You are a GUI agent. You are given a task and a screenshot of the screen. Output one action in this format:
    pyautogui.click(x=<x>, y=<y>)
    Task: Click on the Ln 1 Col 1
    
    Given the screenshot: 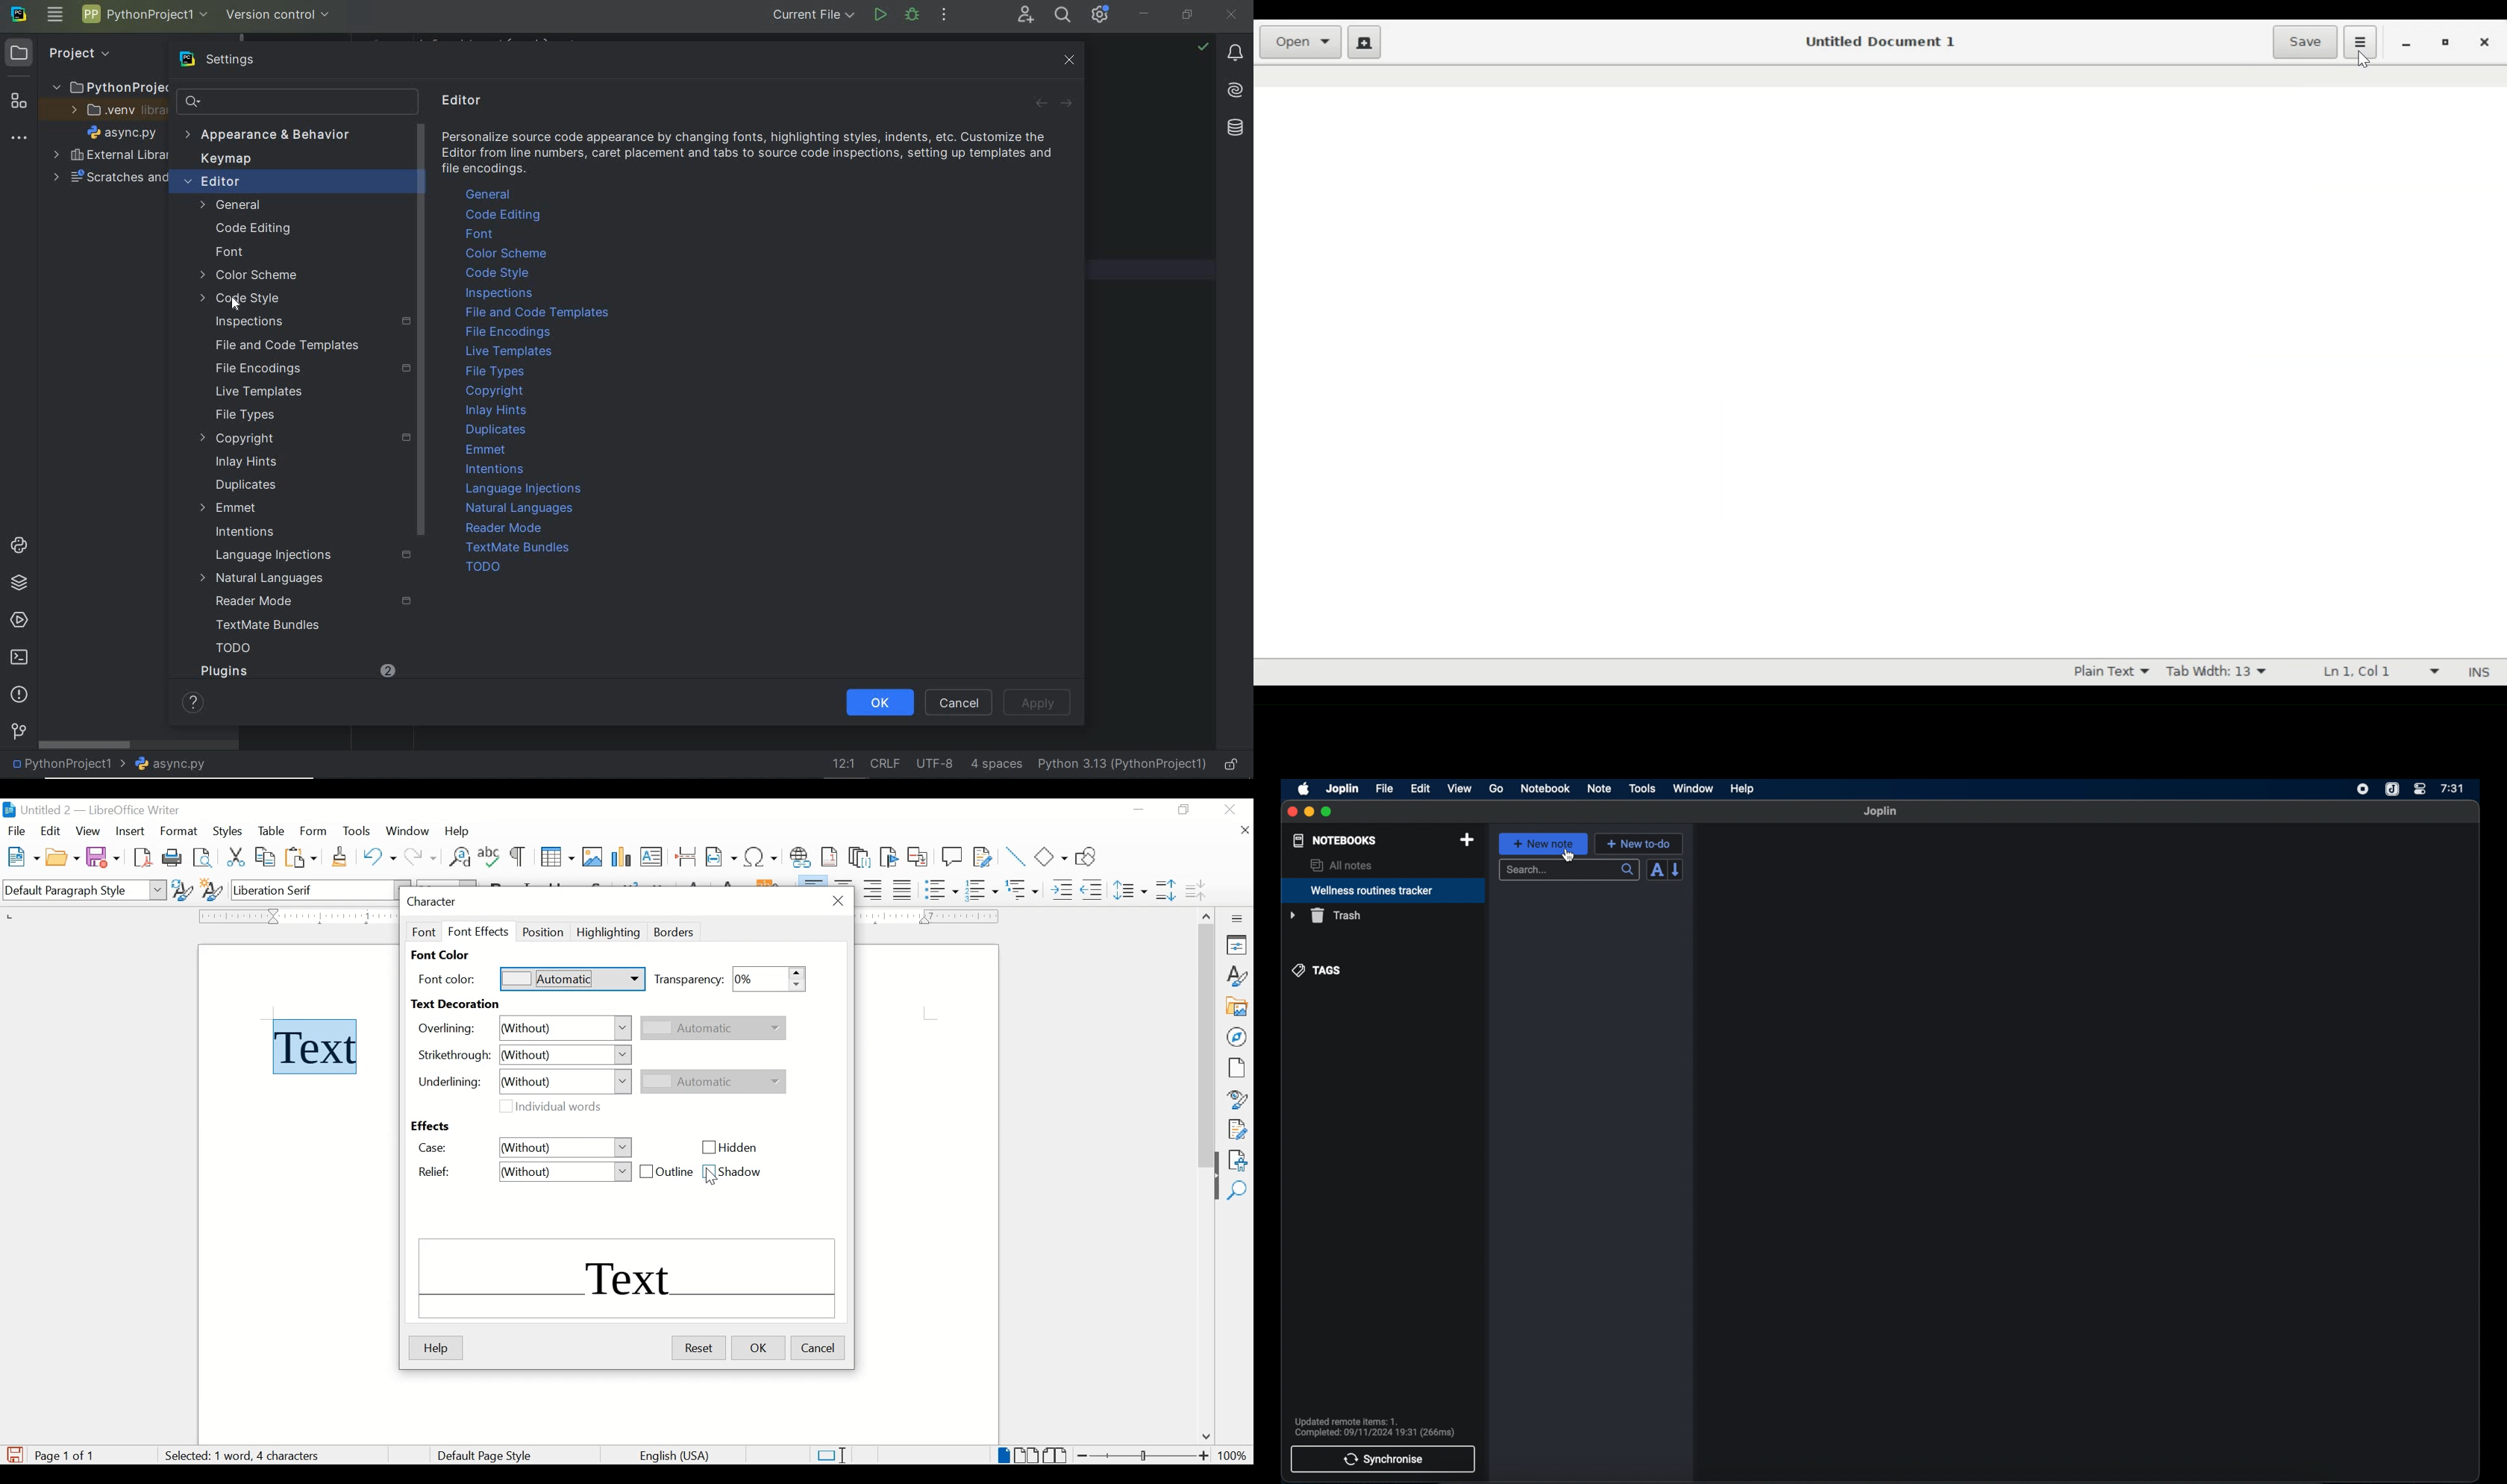 What is the action you would take?
    pyautogui.click(x=2380, y=672)
    